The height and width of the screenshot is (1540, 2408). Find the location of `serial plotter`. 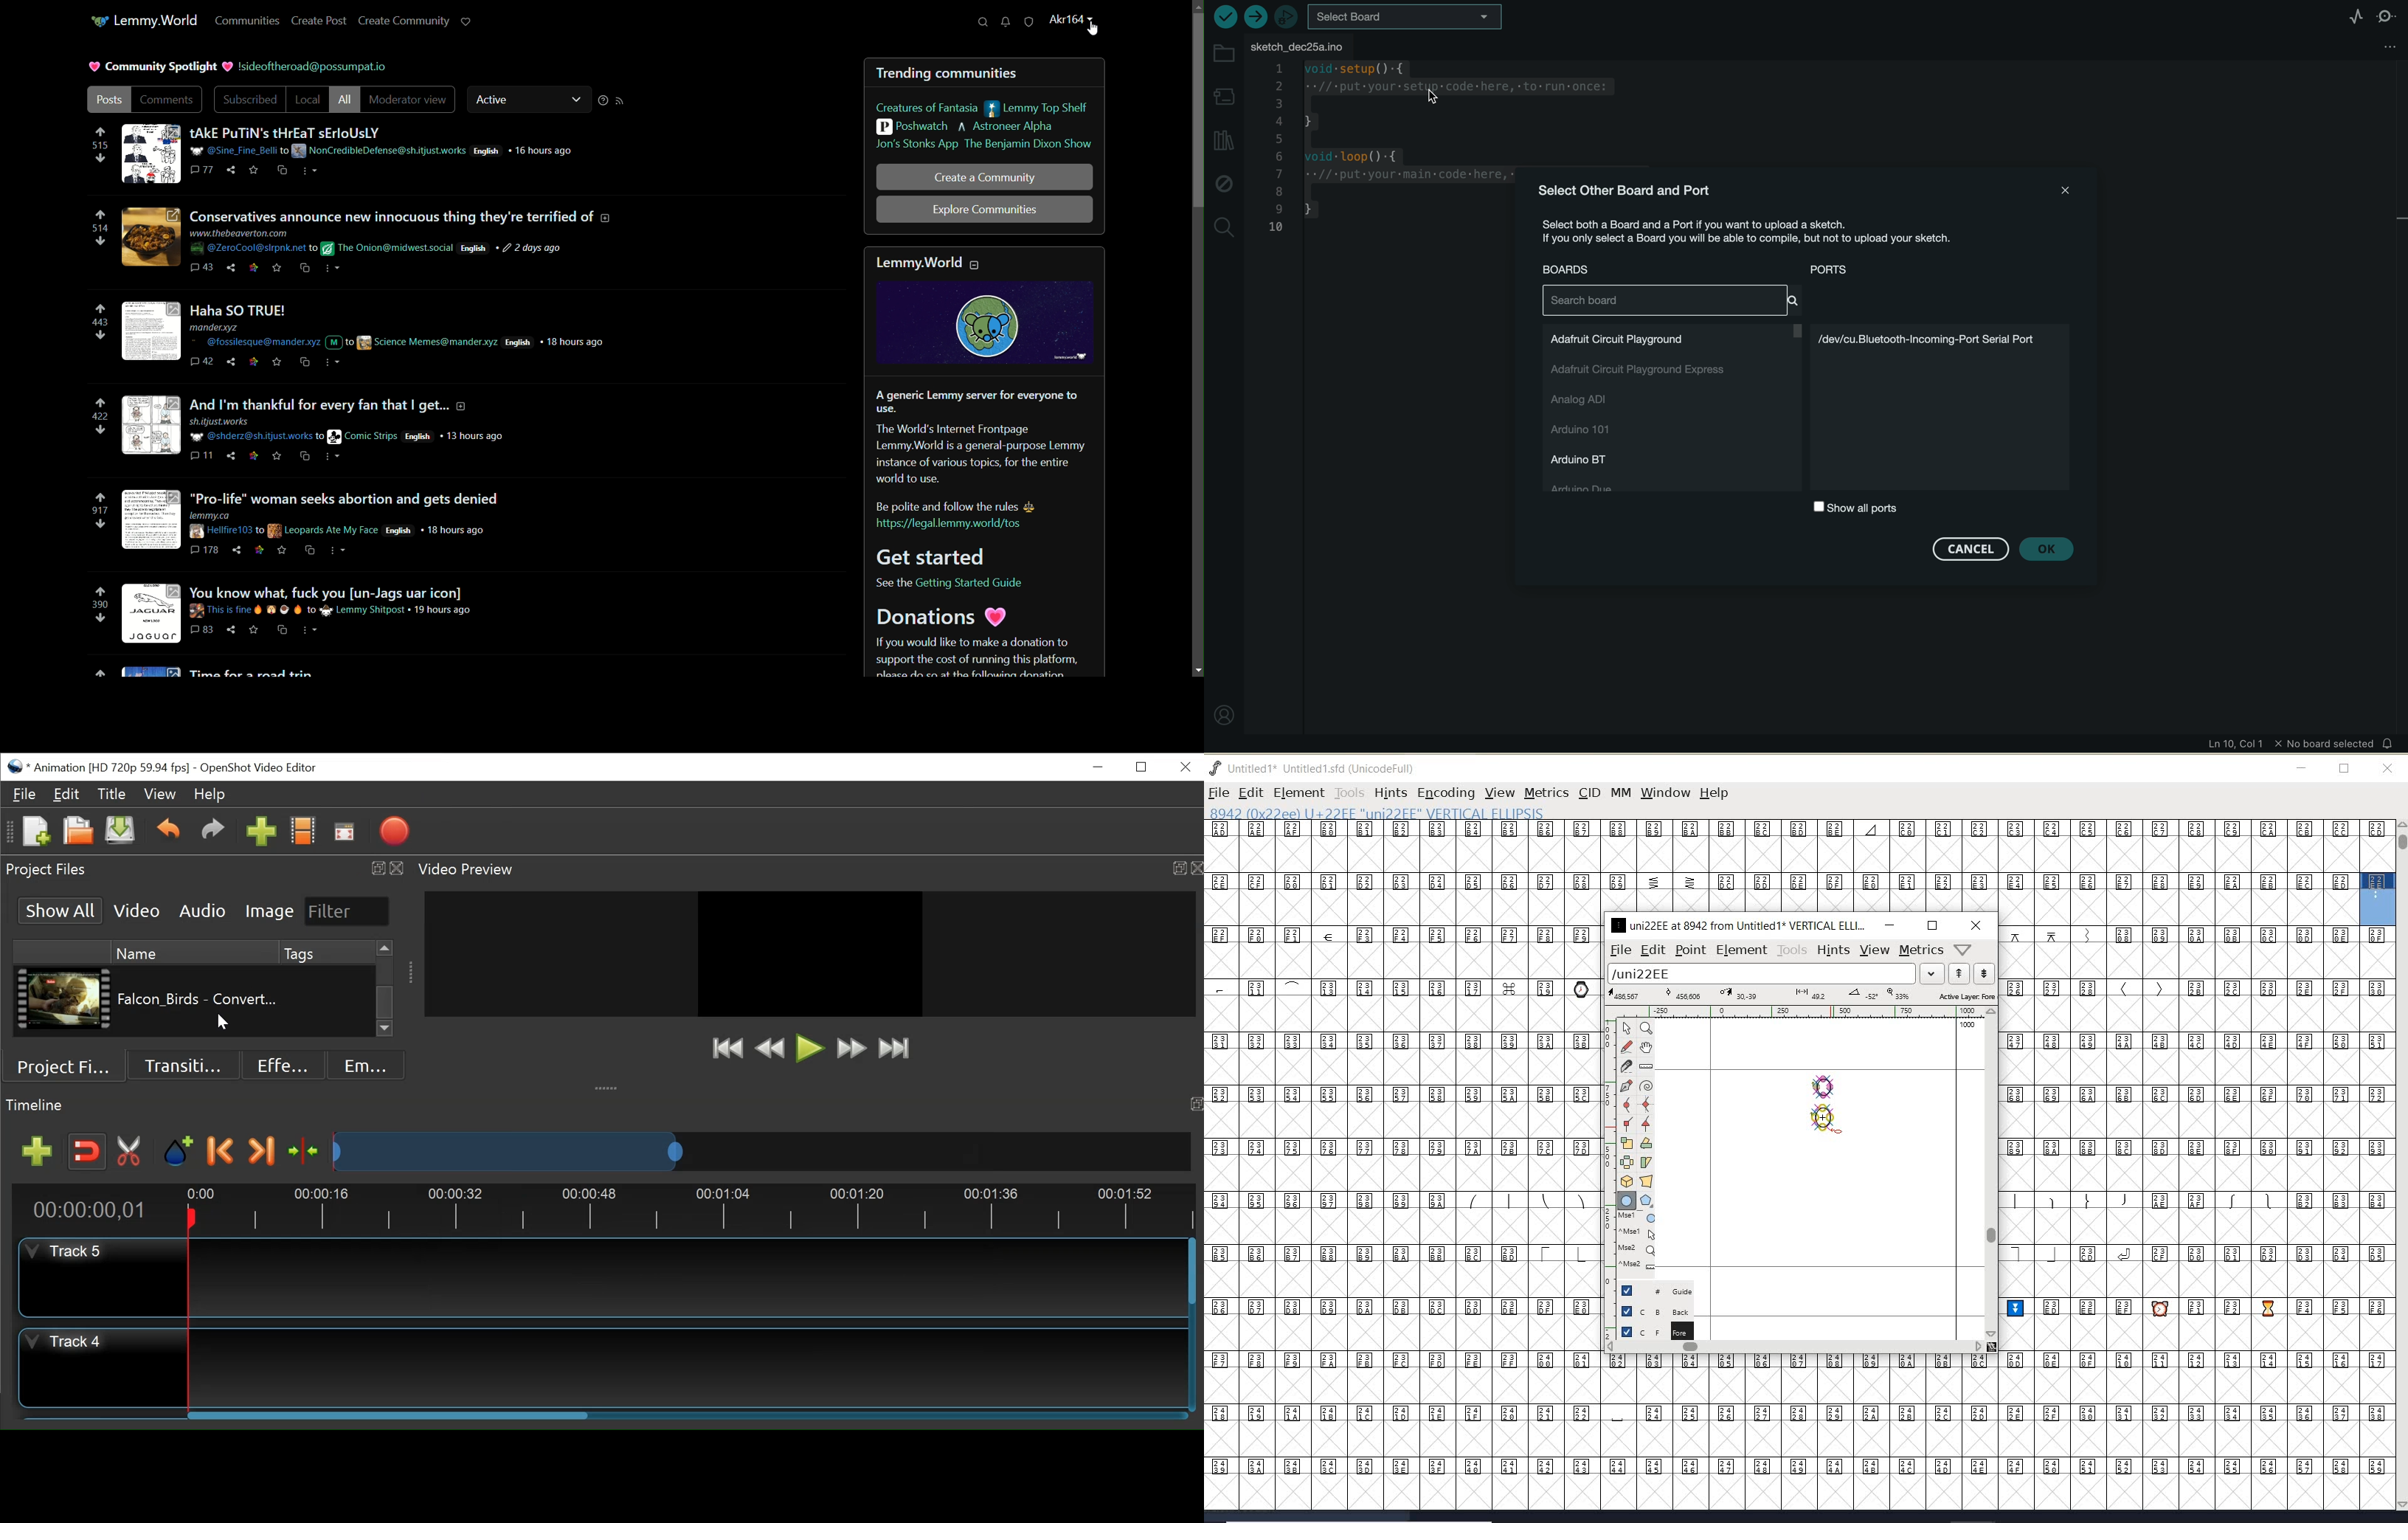

serial plotter is located at coordinates (2353, 17).